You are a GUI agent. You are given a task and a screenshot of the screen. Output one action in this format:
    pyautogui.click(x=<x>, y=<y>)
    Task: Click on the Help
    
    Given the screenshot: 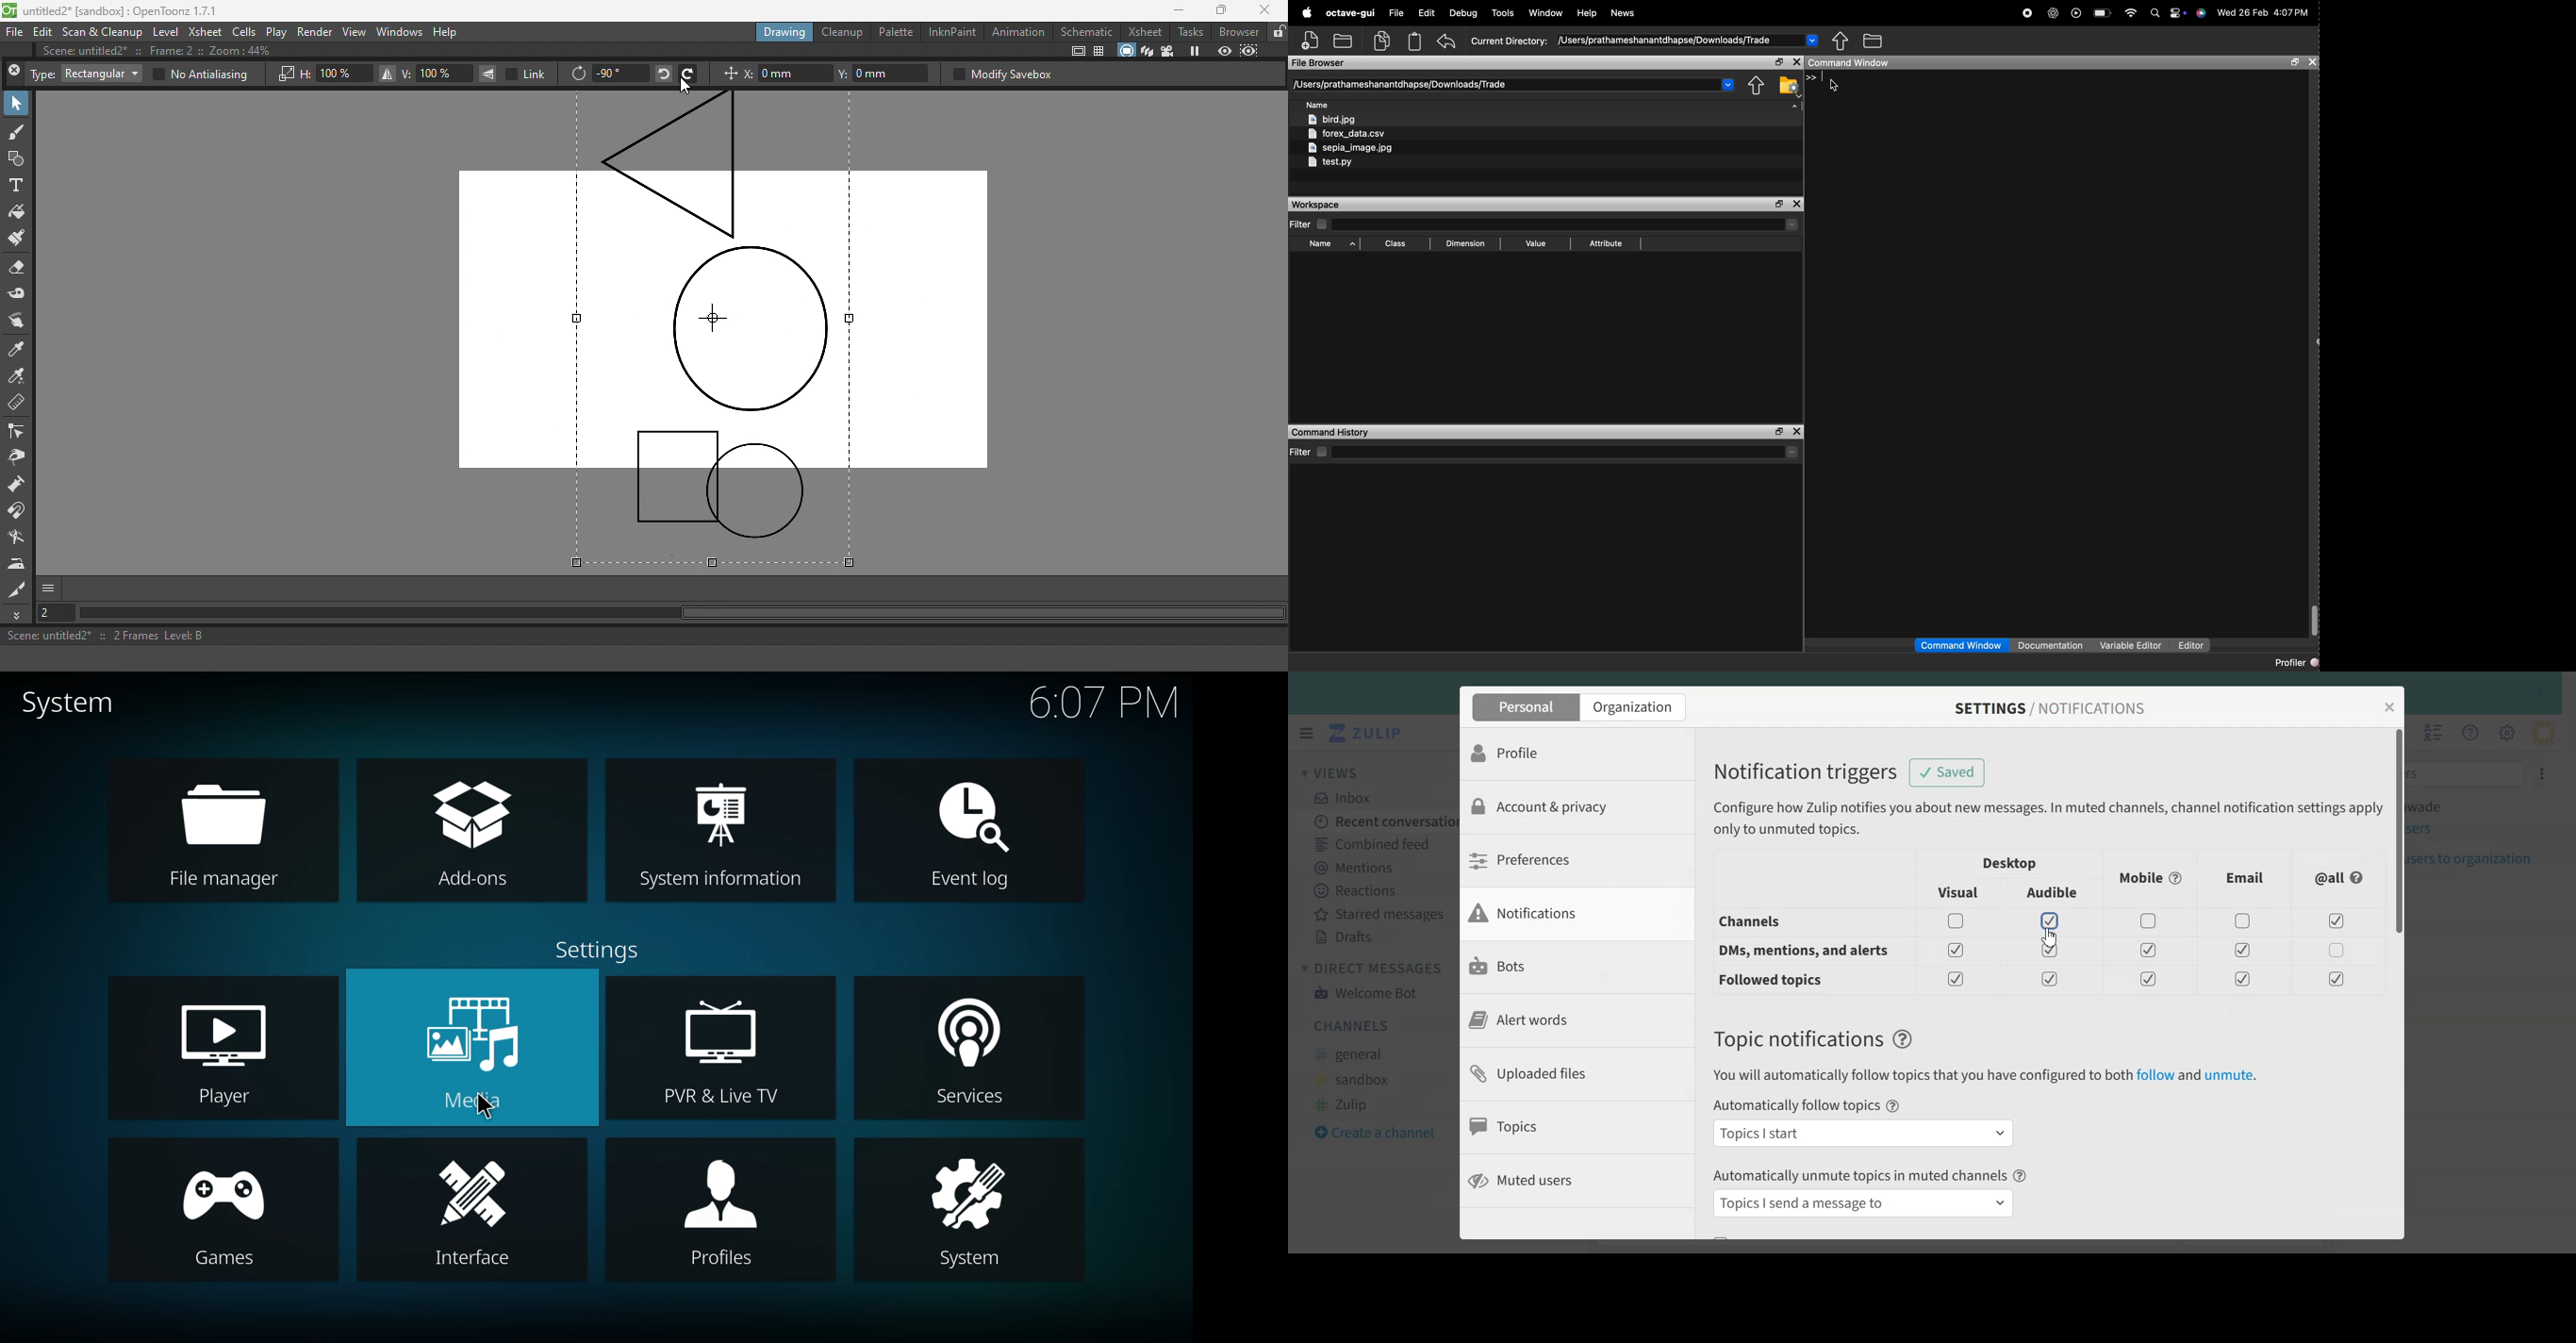 What is the action you would take?
    pyautogui.click(x=2021, y=1176)
    